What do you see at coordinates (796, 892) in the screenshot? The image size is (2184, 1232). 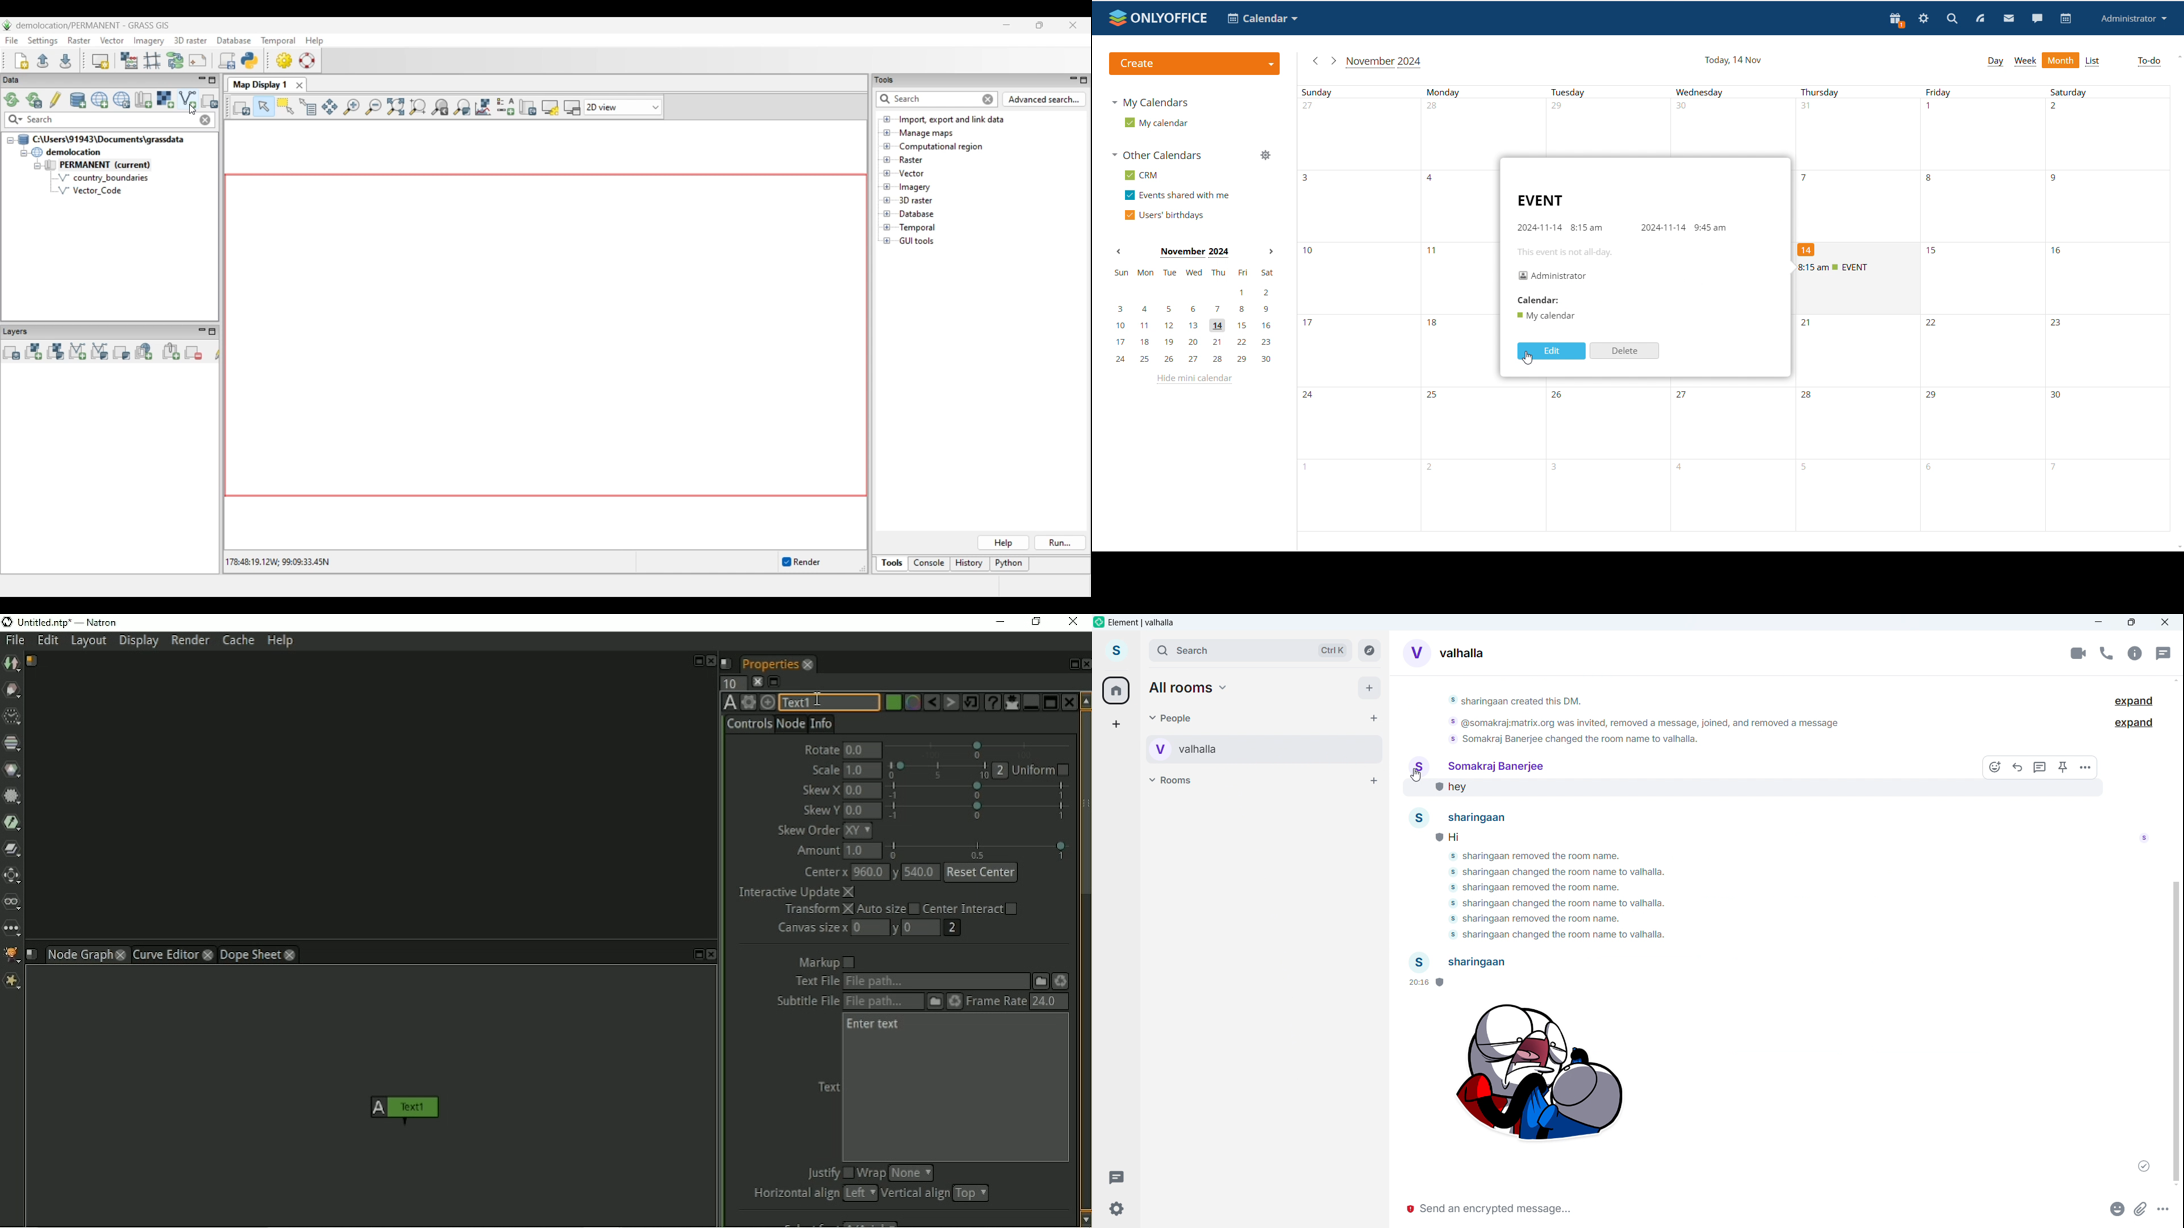 I see `Interactive Update` at bounding box center [796, 892].